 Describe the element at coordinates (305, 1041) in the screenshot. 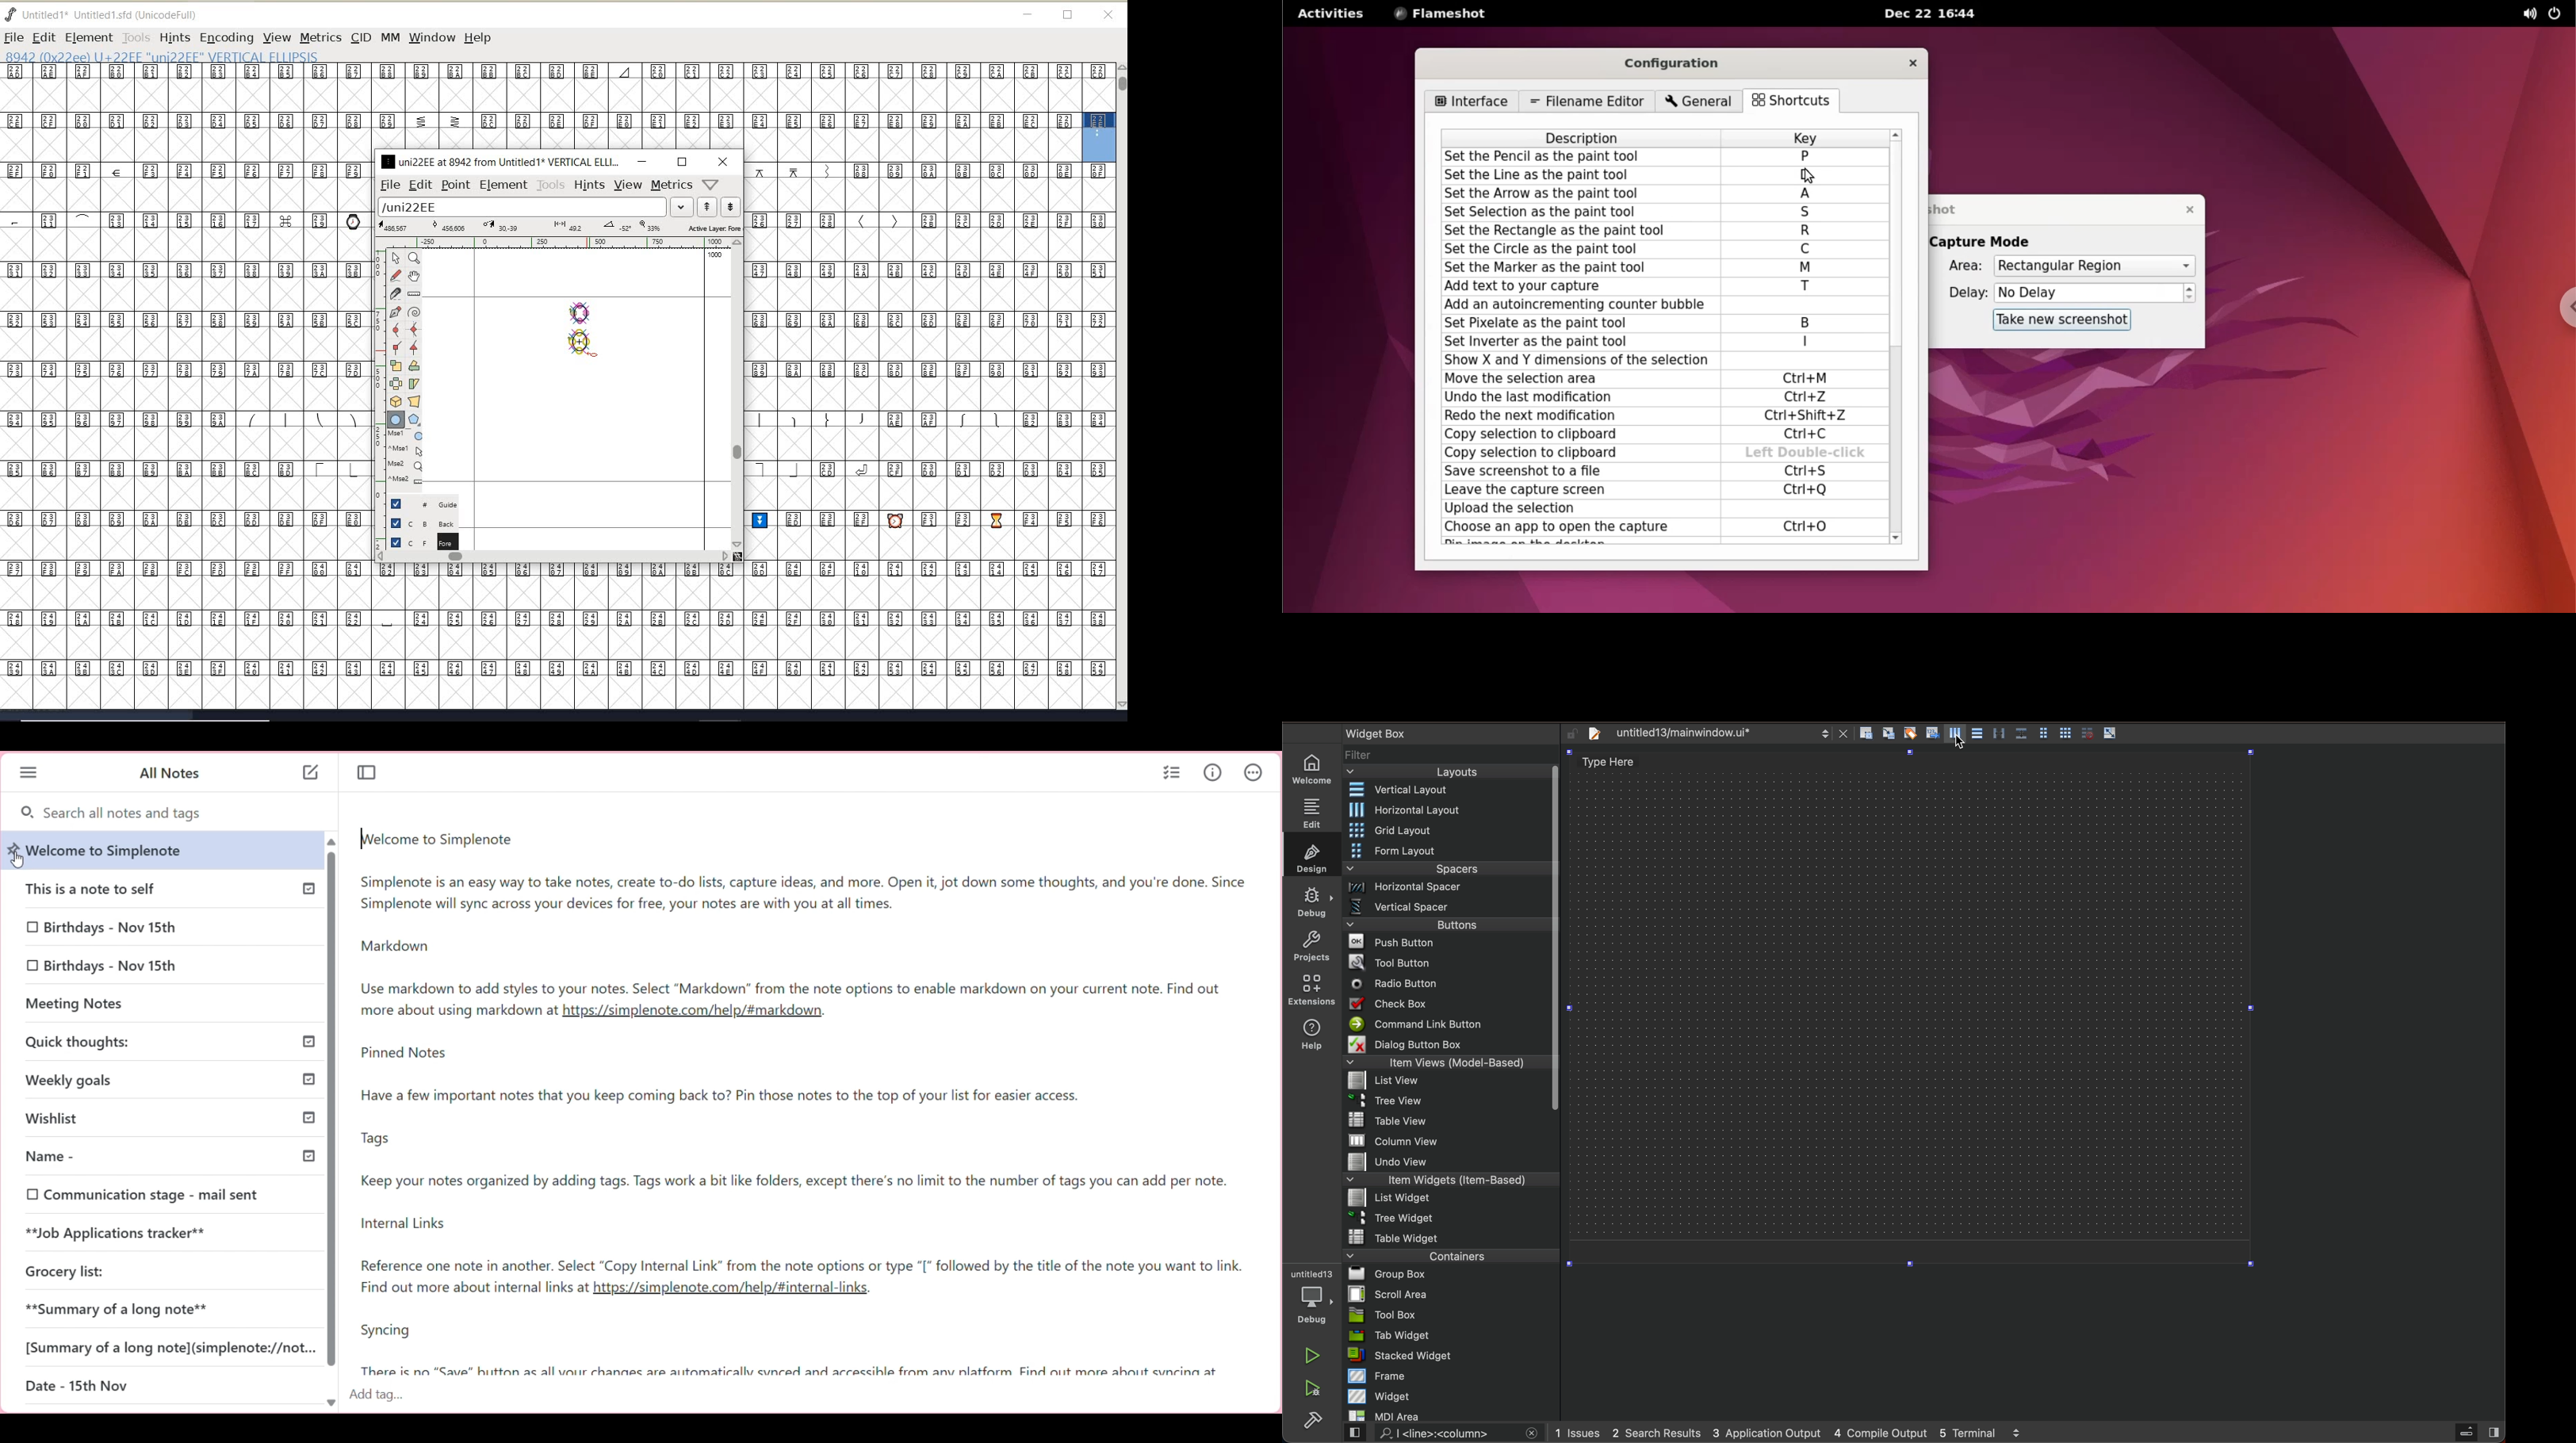

I see `Published` at that location.